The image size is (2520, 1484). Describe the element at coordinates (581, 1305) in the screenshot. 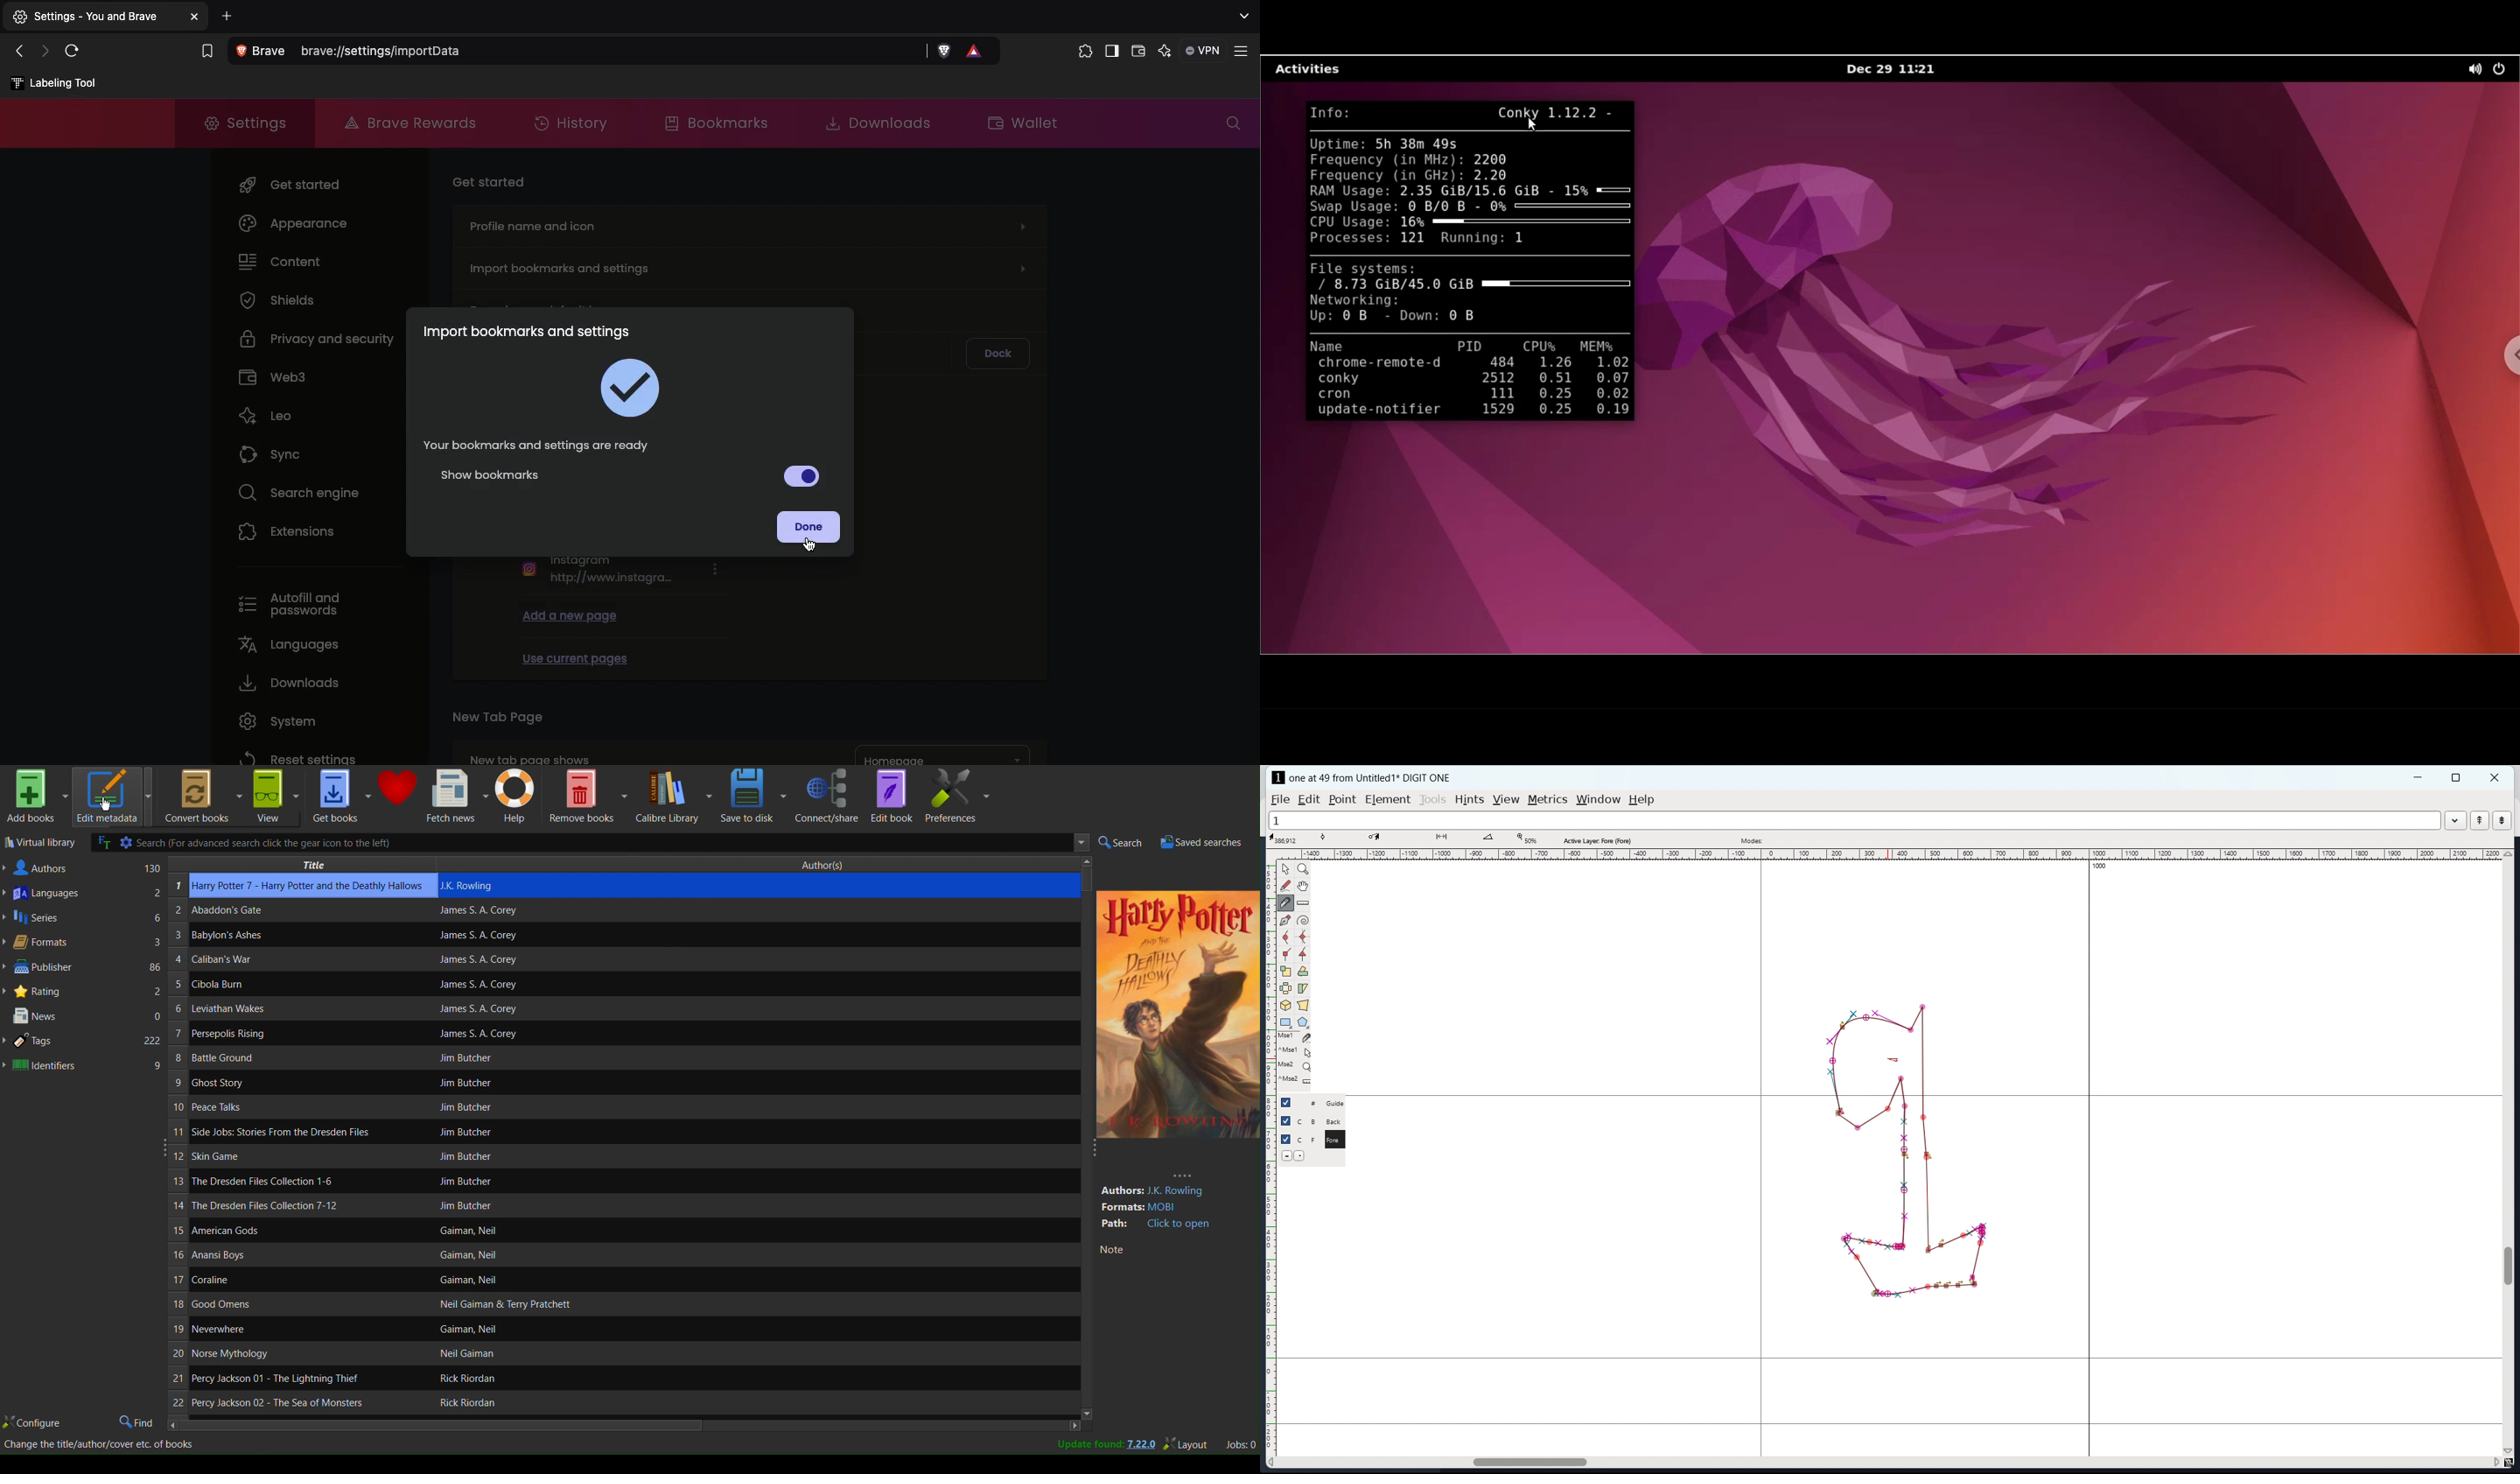

I see `Author’s name` at that location.